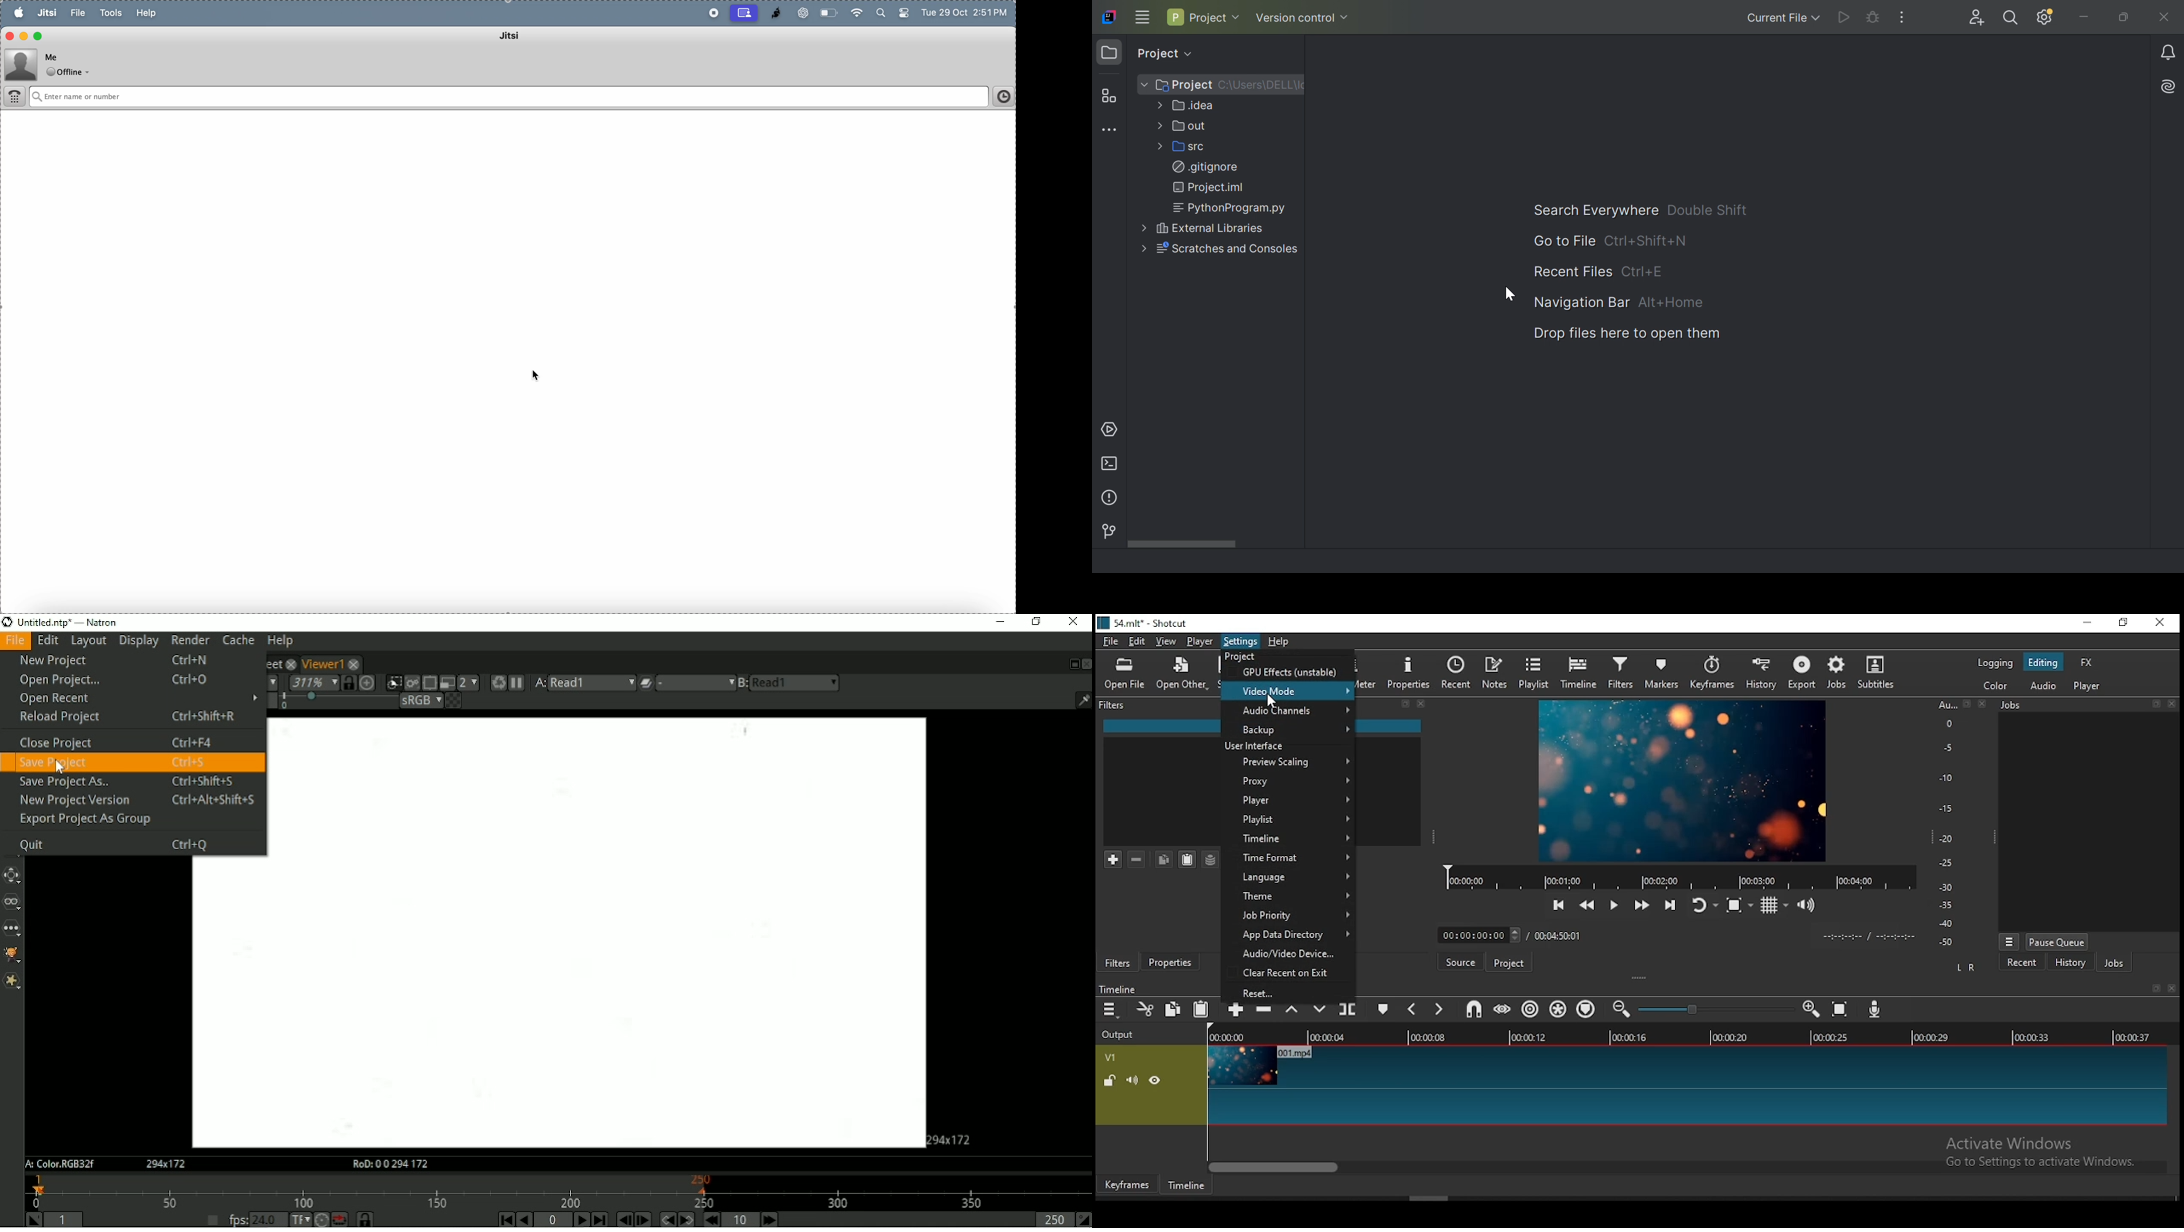  I want to click on output, so click(1120, 1035).